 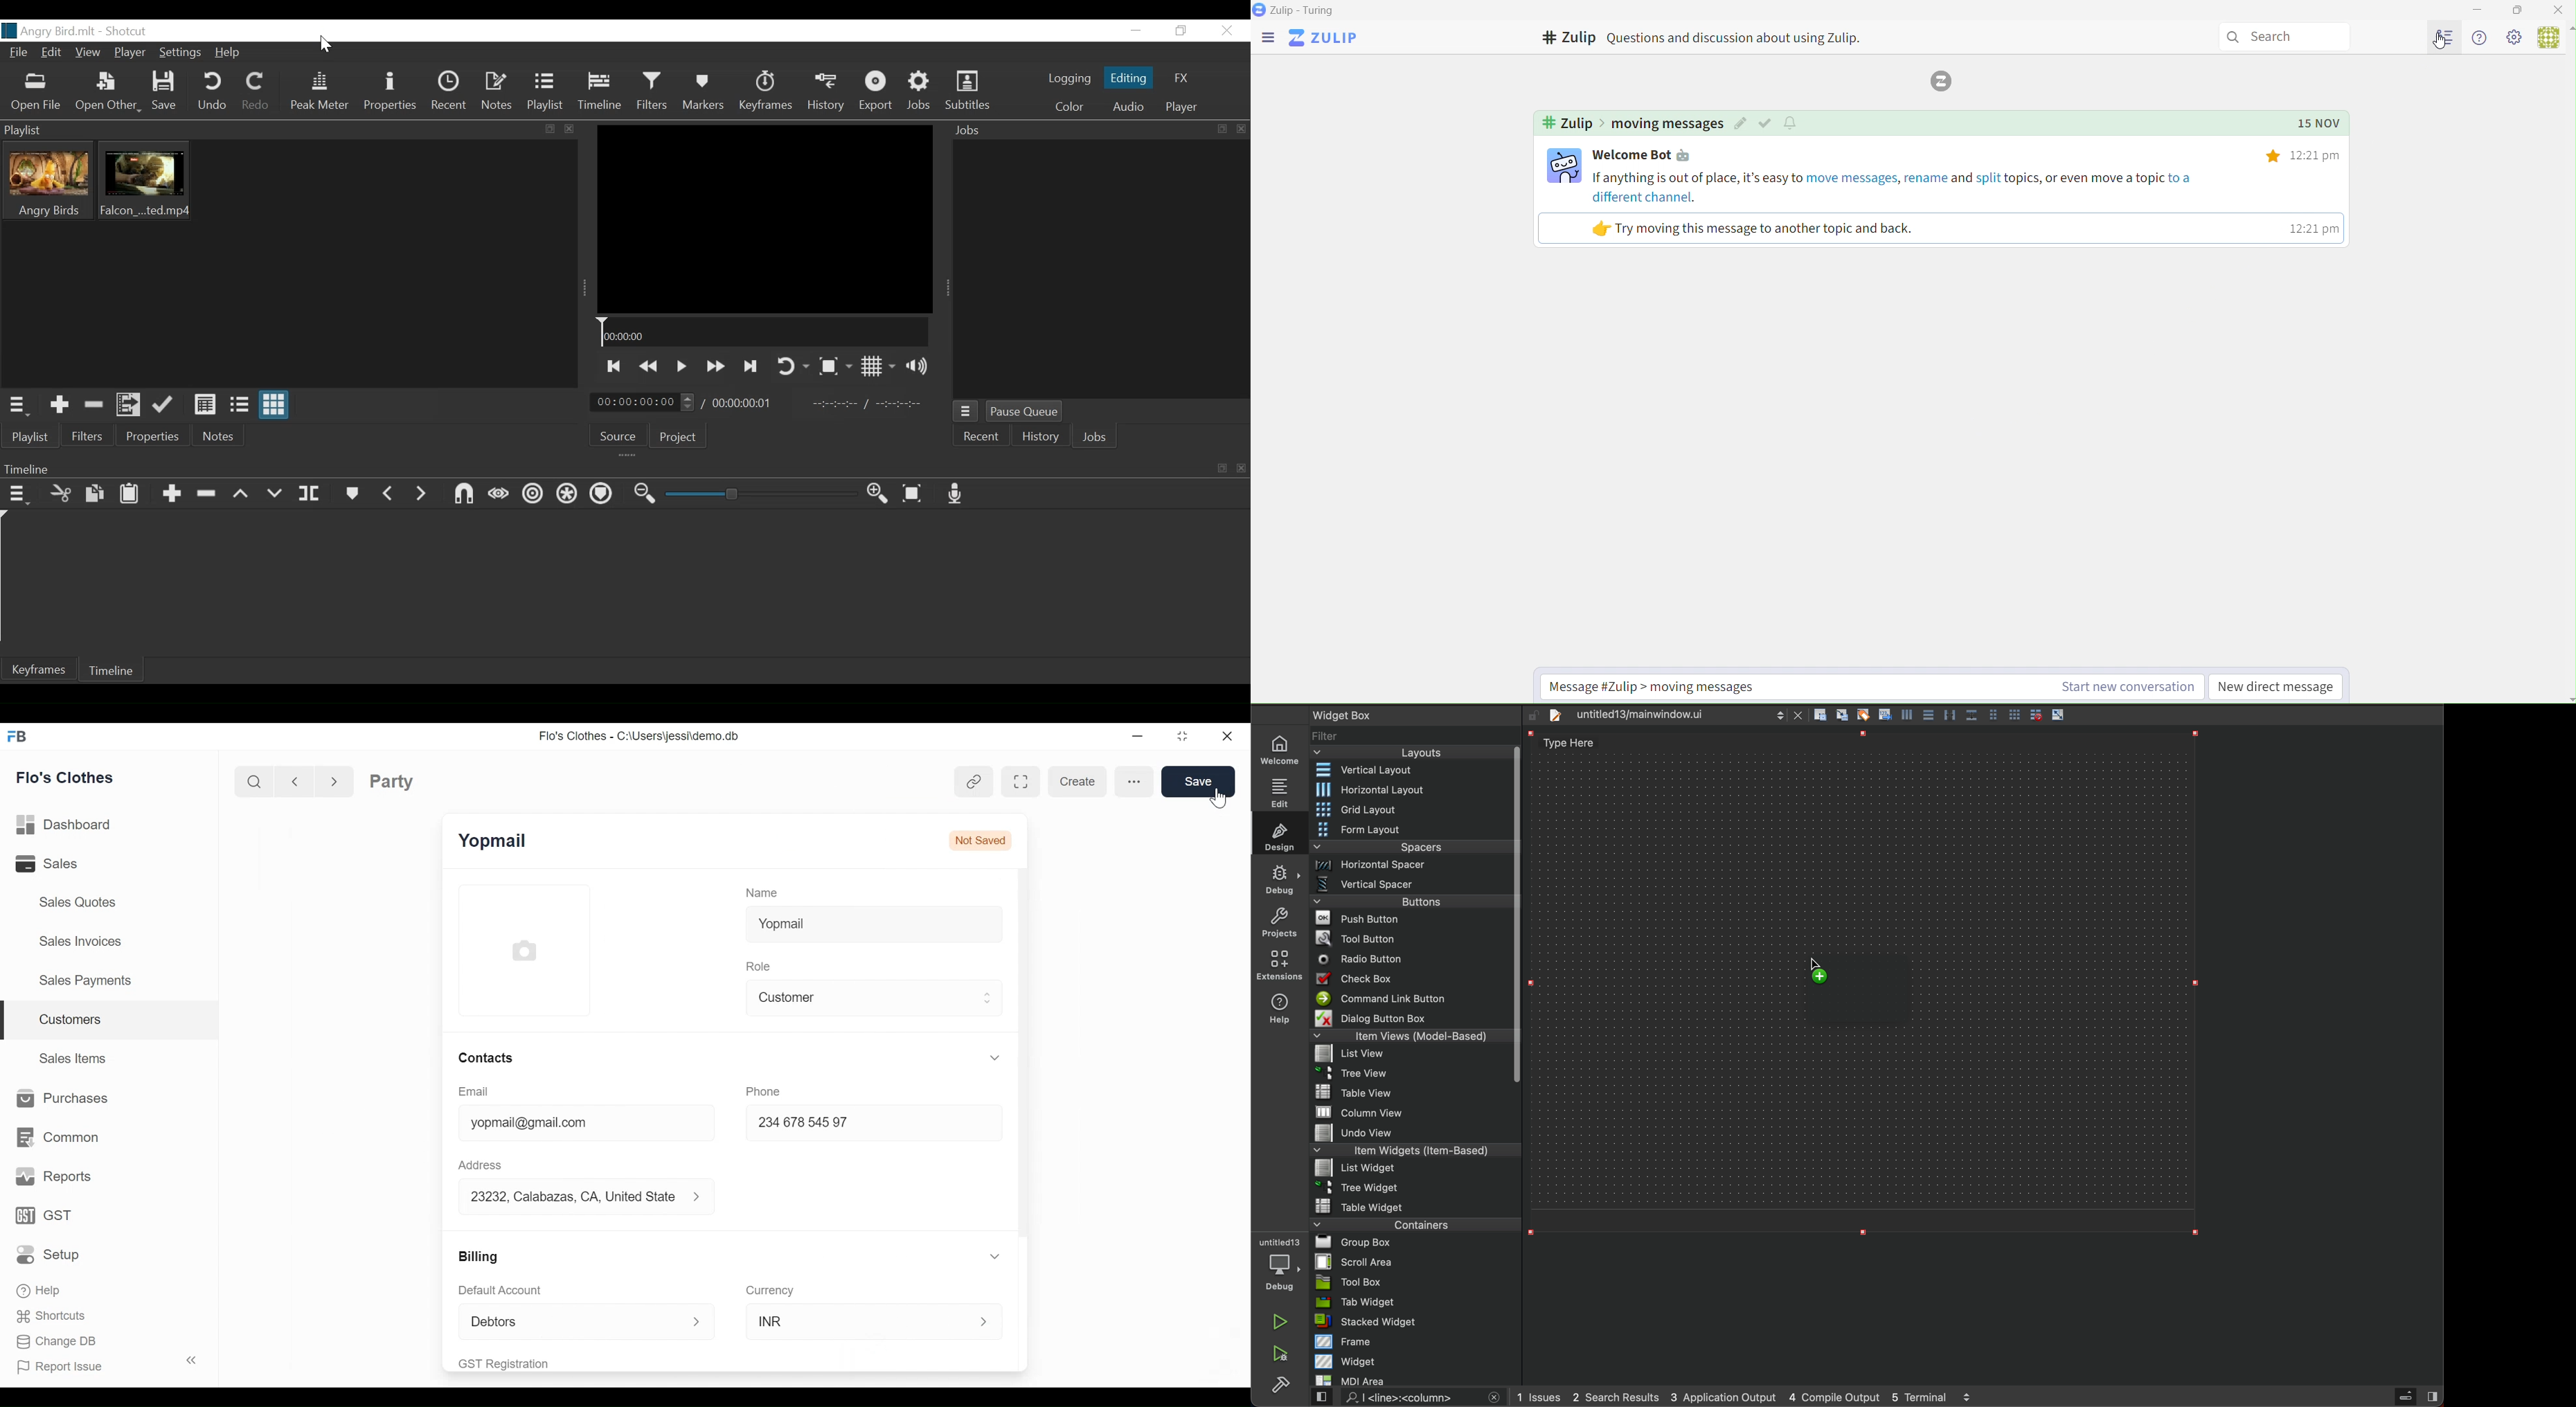 I want to click on Dashboard, so click(x=68, y=825).